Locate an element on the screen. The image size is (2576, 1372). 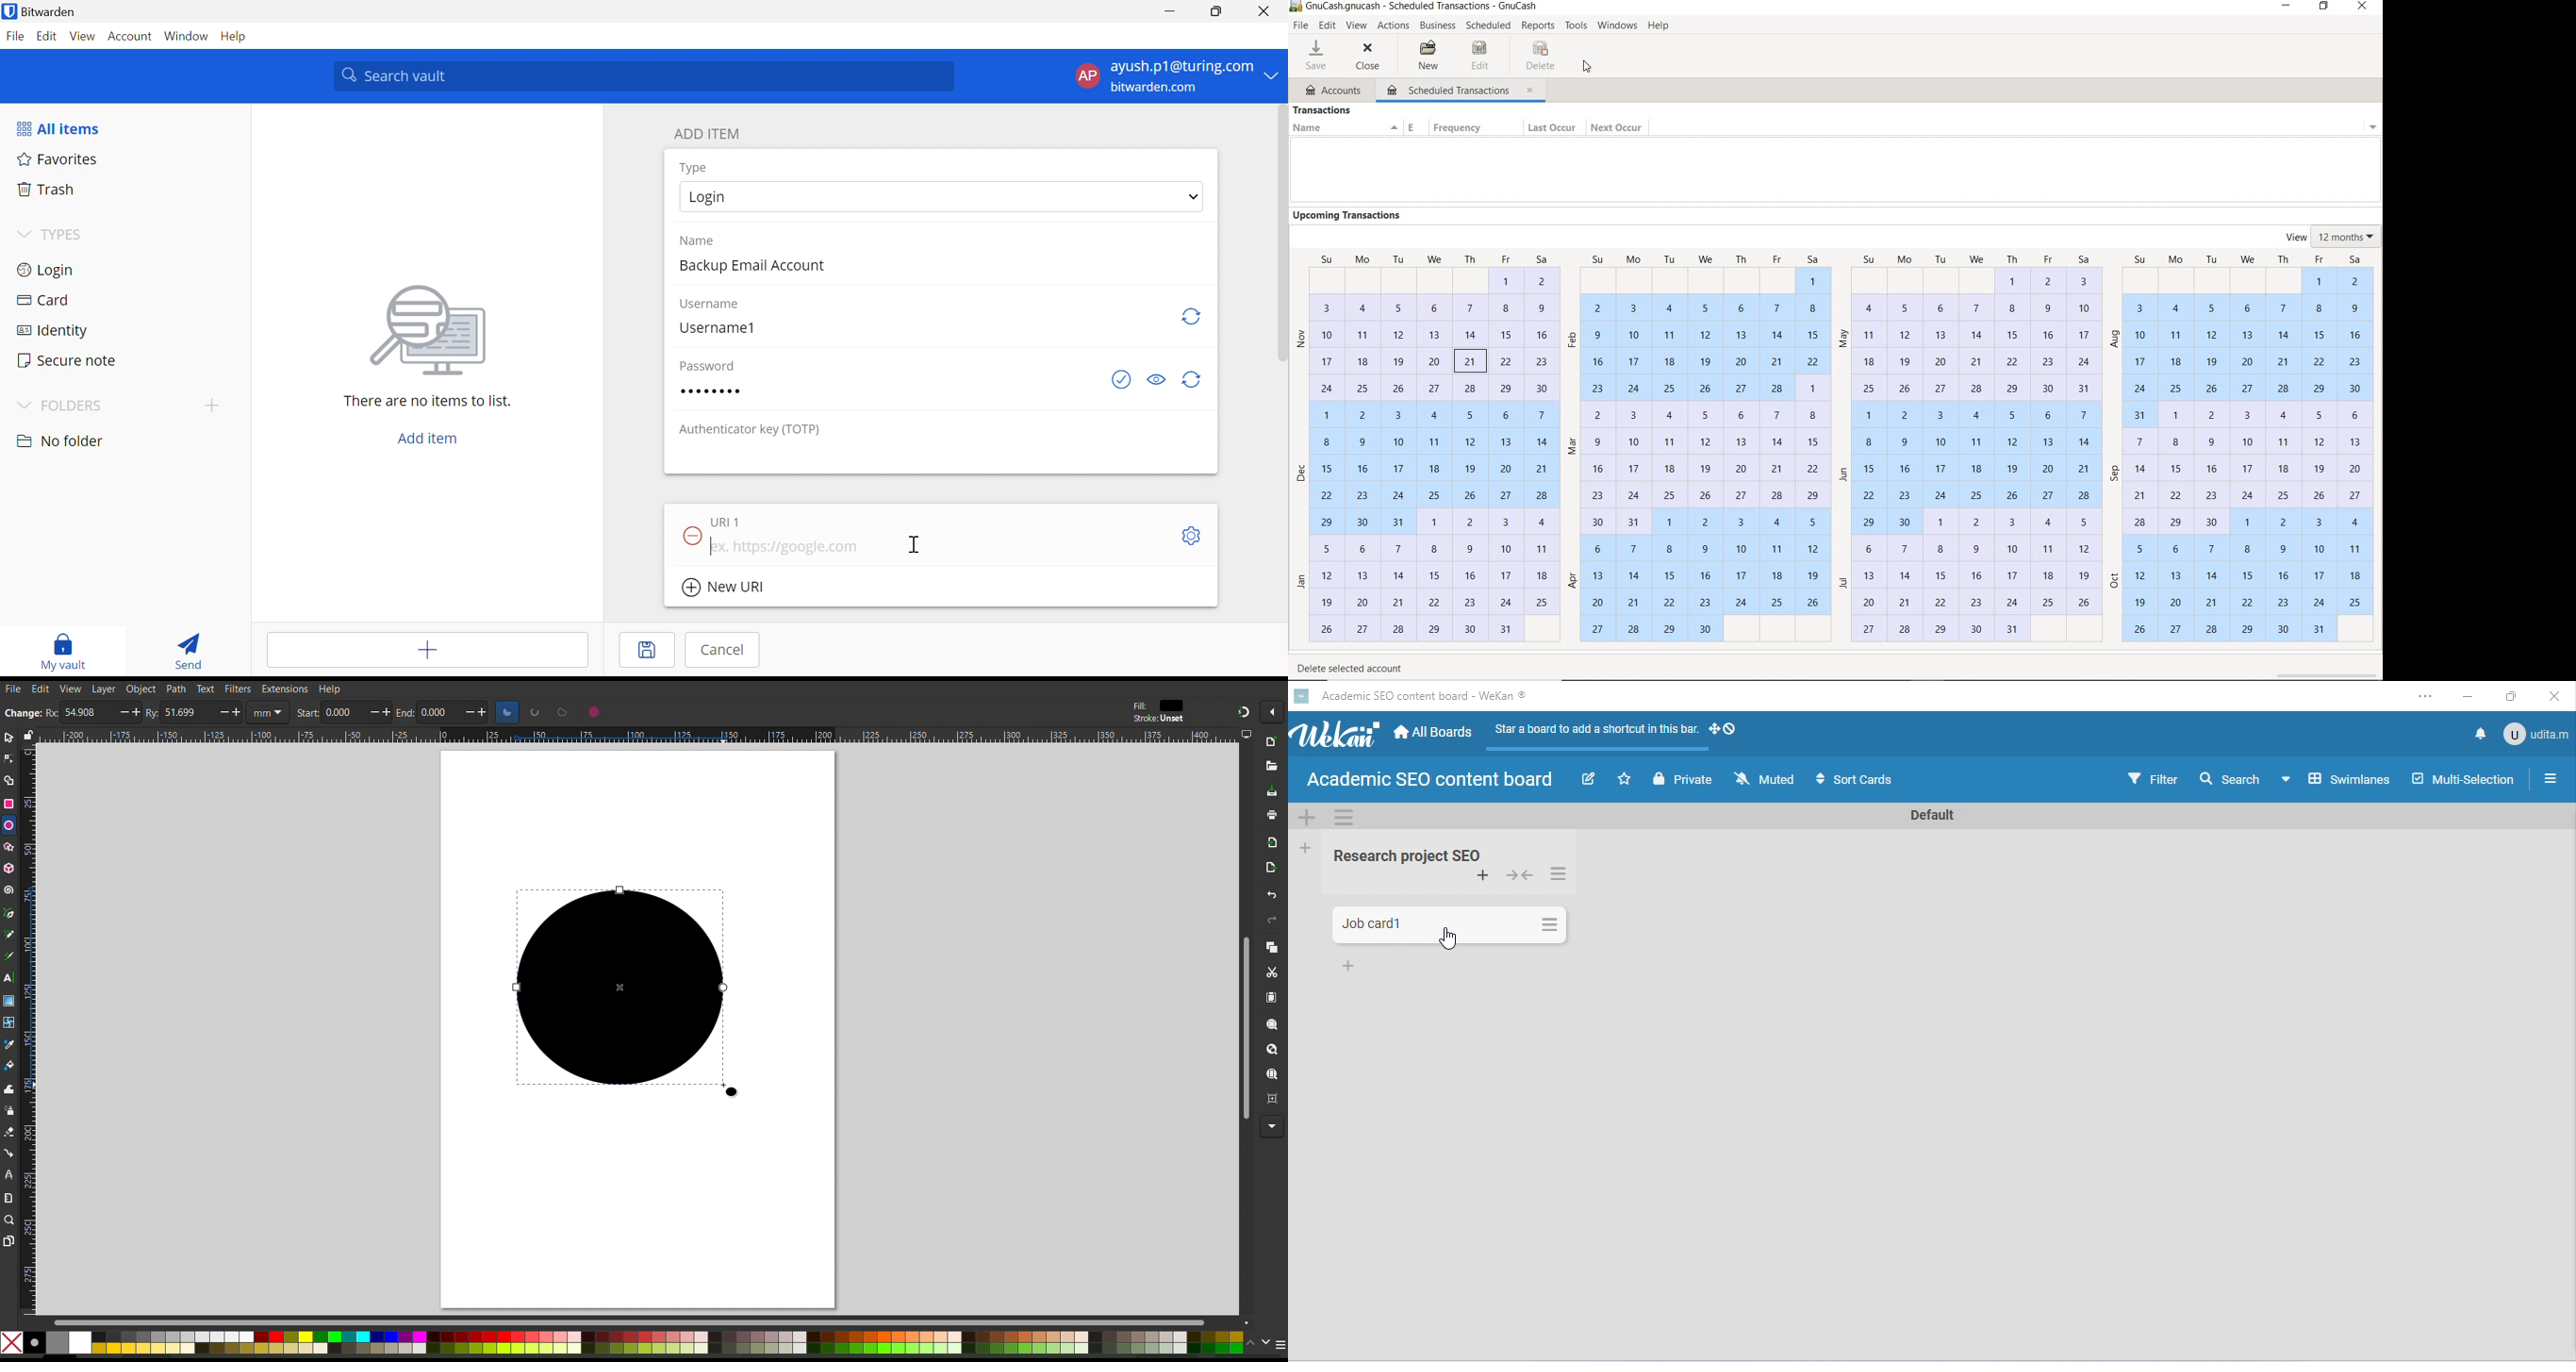
0 is located at coordinates (441, 713).